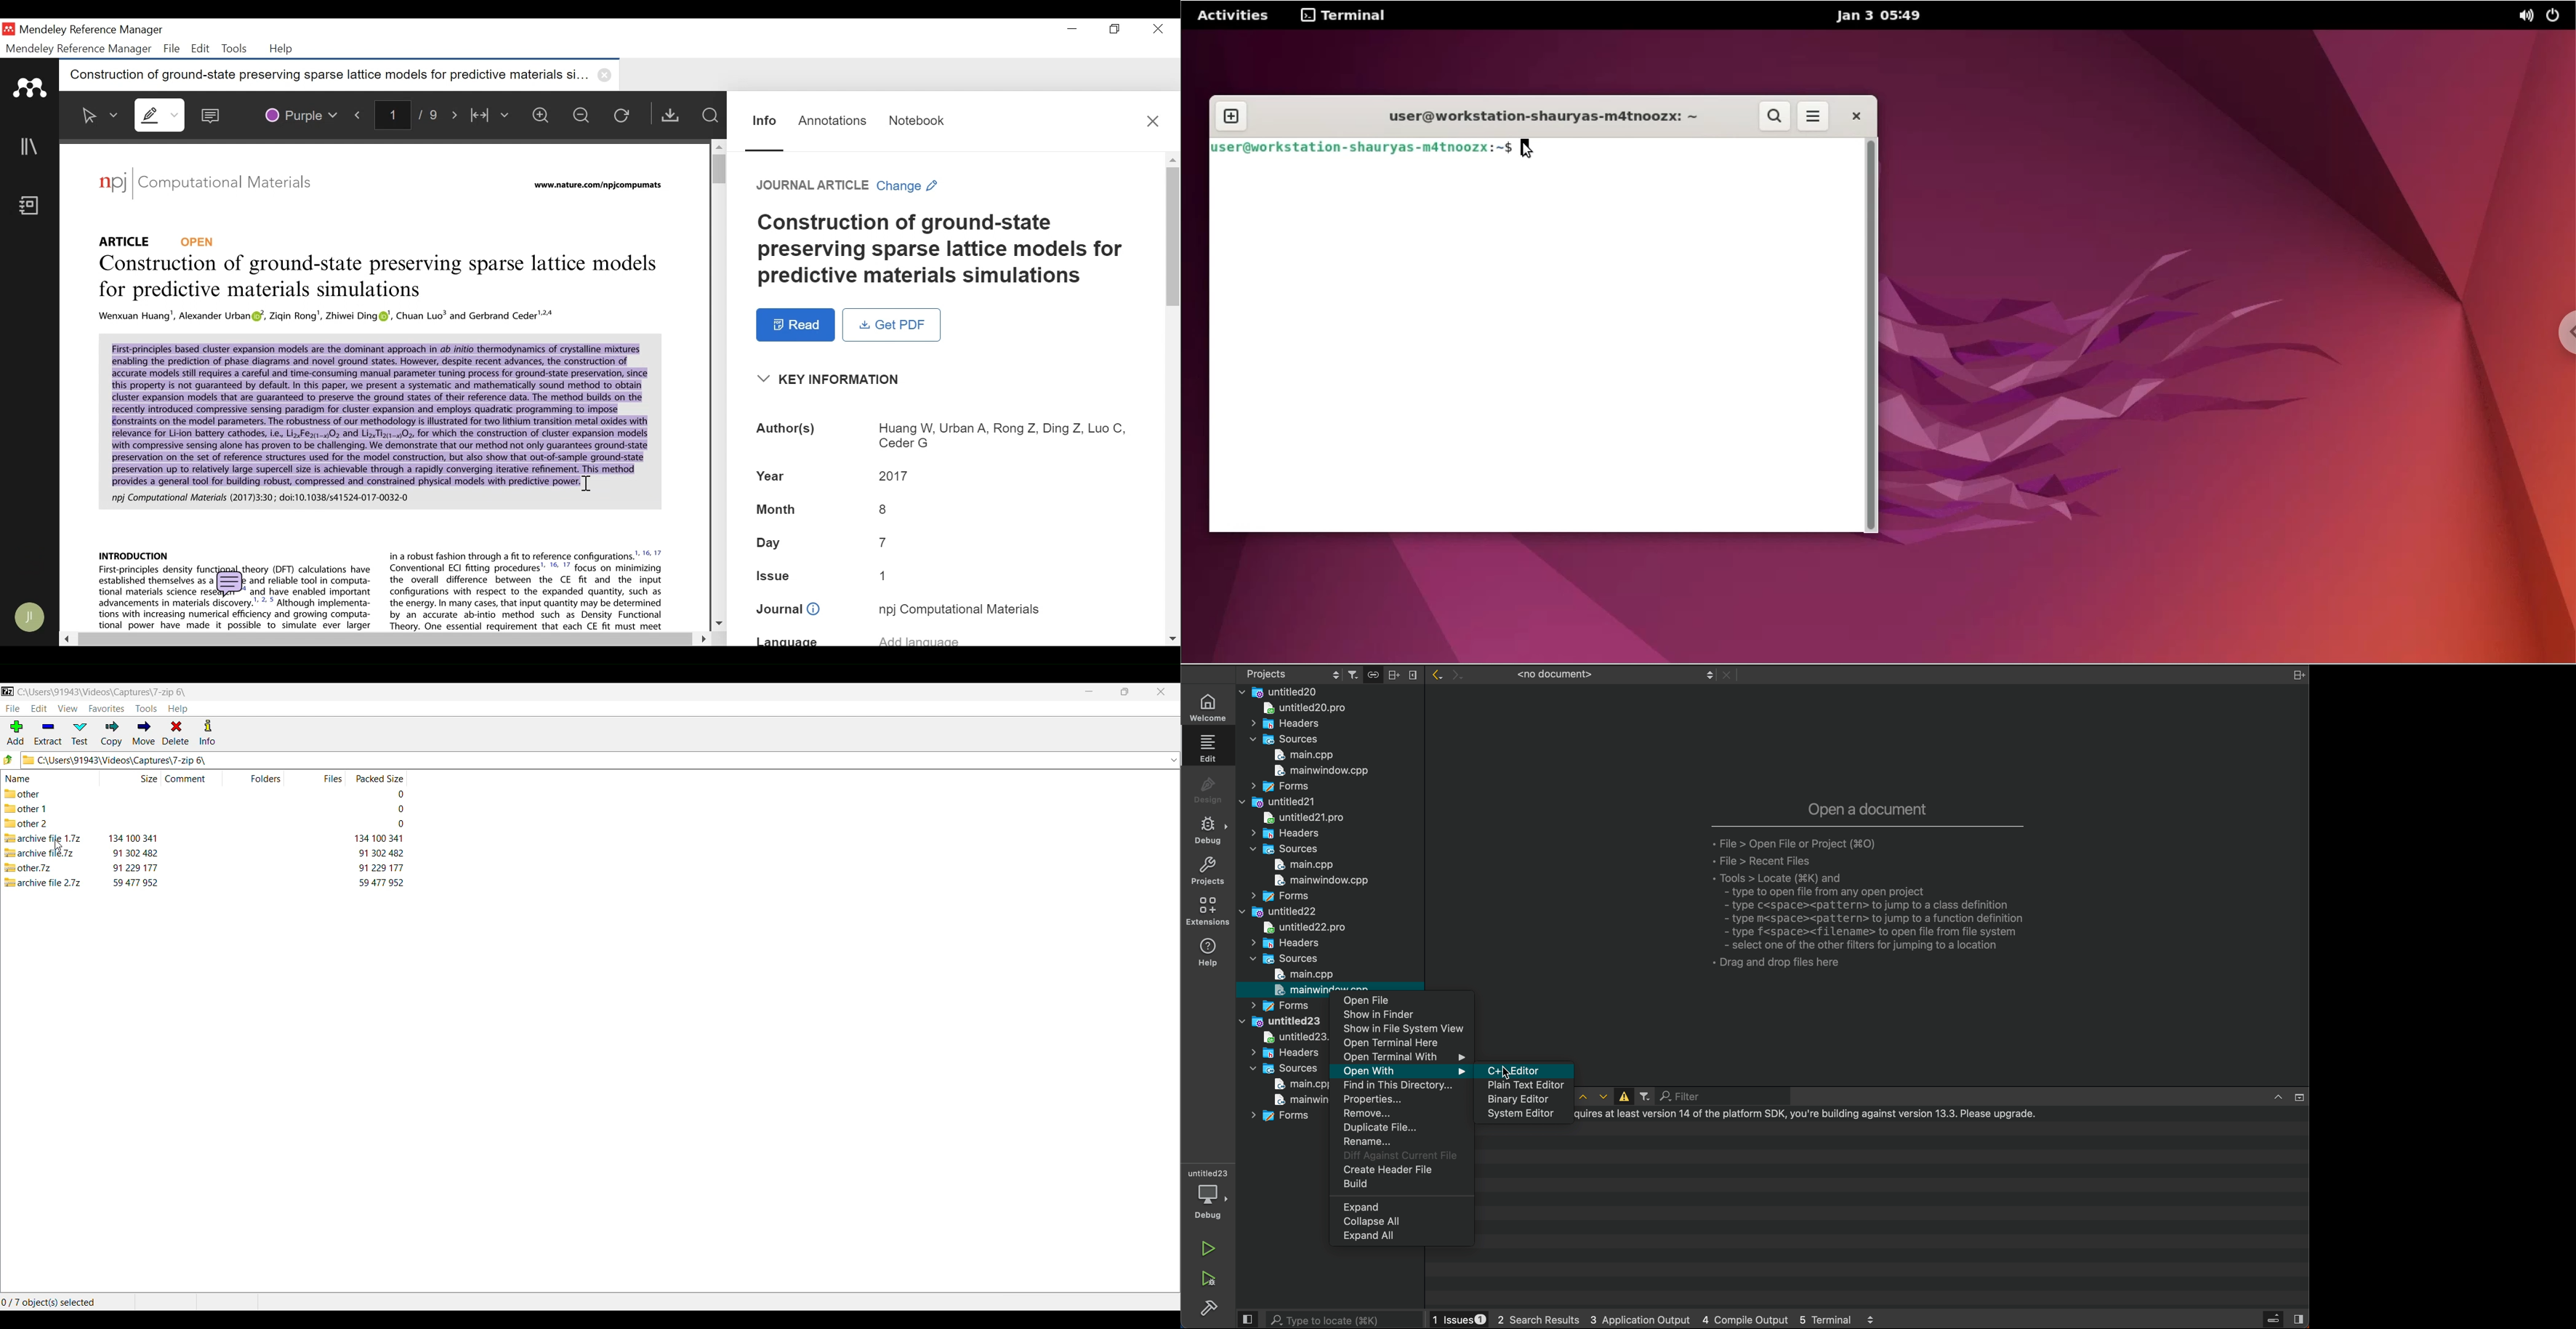  What do you see at coordinates (1401, 1071) in the screenshot?
I see `open with` at bounding box center [1401, 1071].